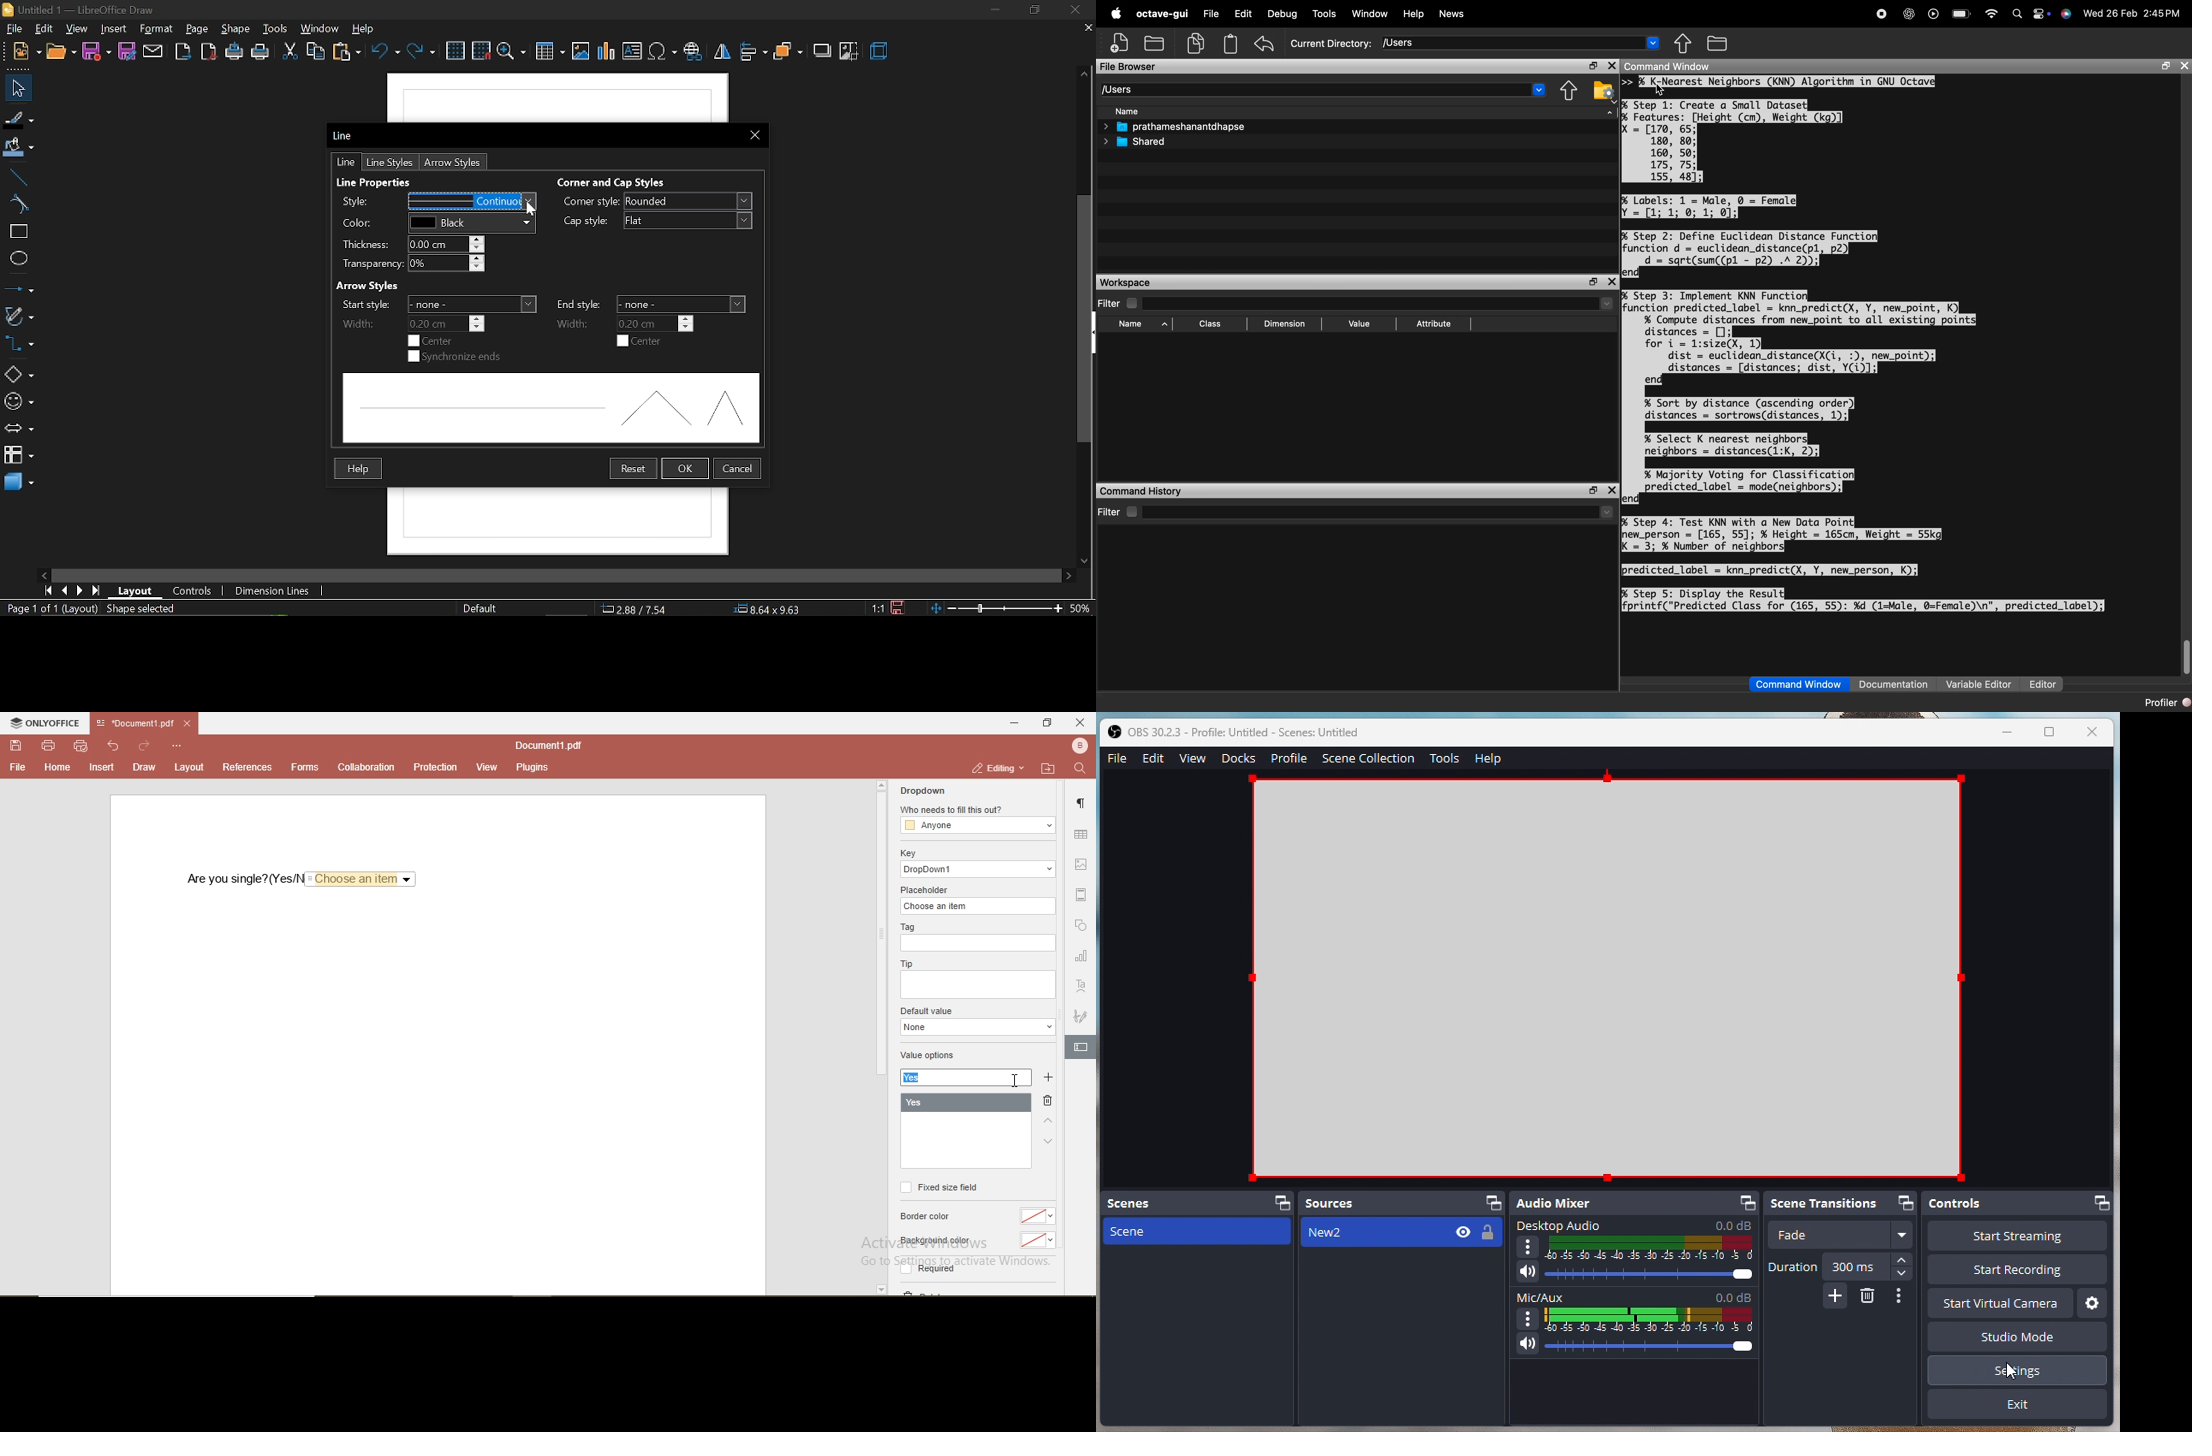 The image size is (2212, 1456). I want to click on Blank canvas, so click(1616, 978).